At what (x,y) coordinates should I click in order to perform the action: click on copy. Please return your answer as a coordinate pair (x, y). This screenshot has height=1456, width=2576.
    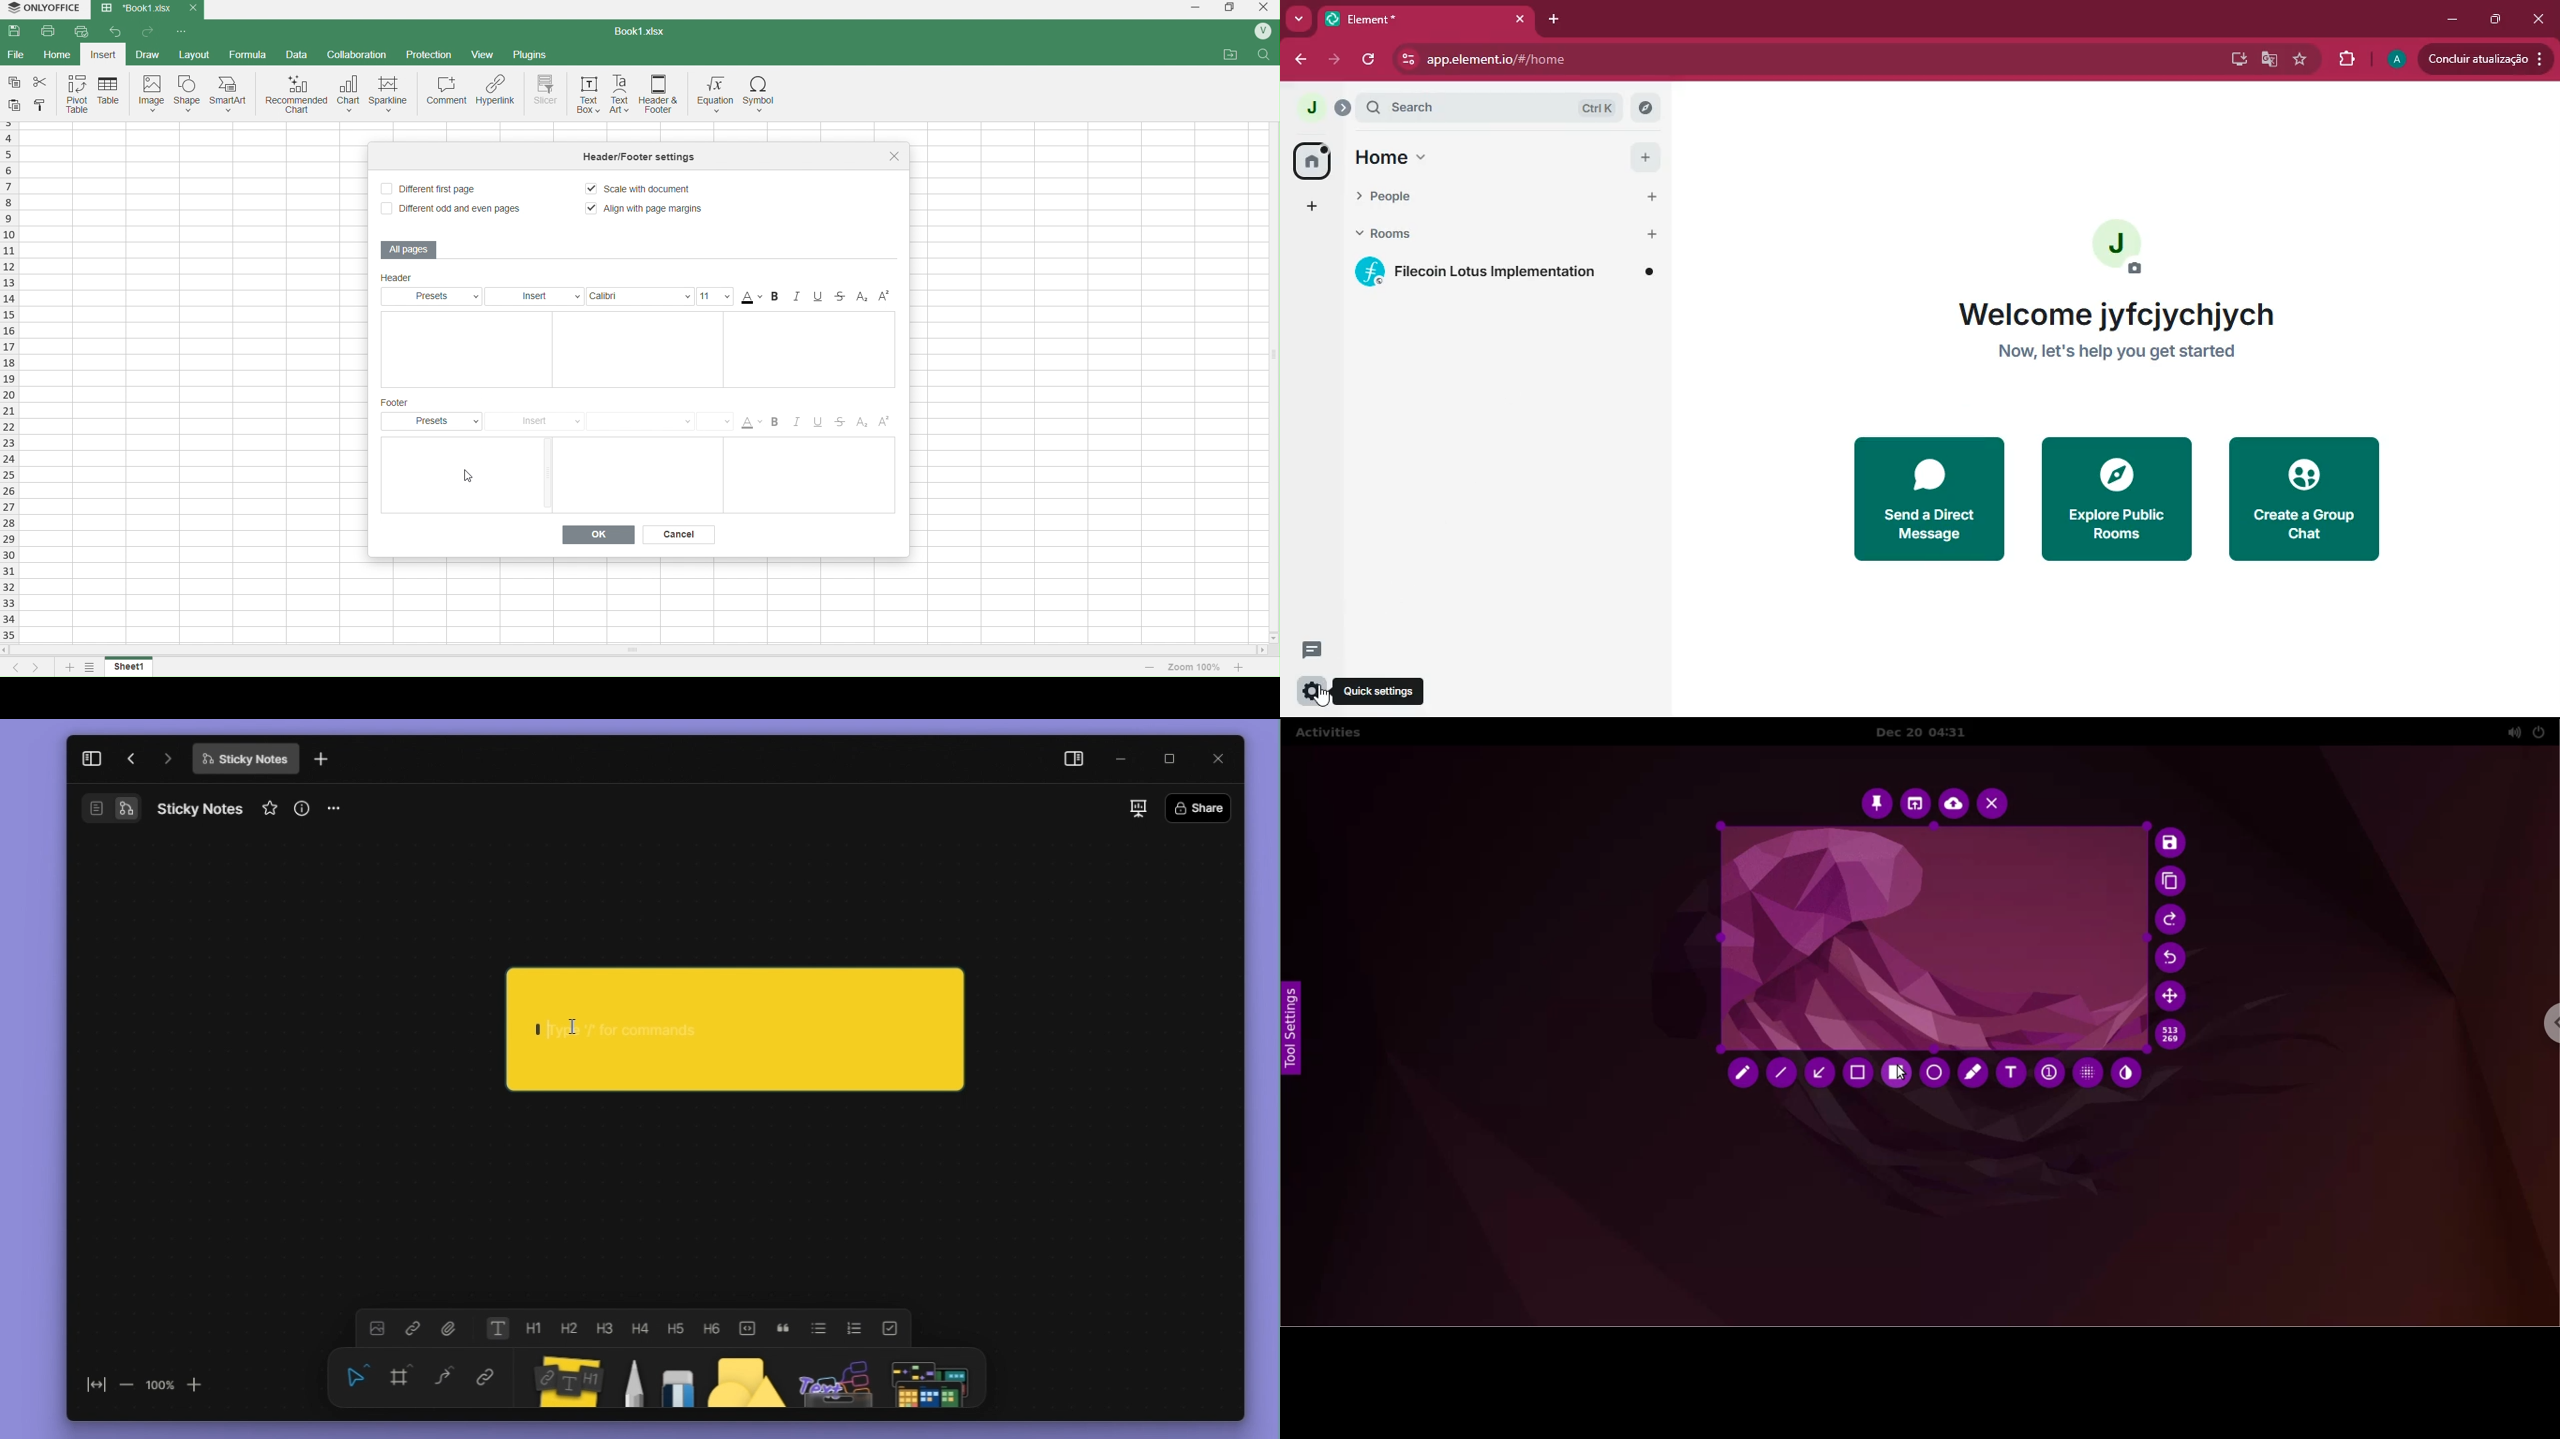
    Looking at the image, I should click on (15, 82).